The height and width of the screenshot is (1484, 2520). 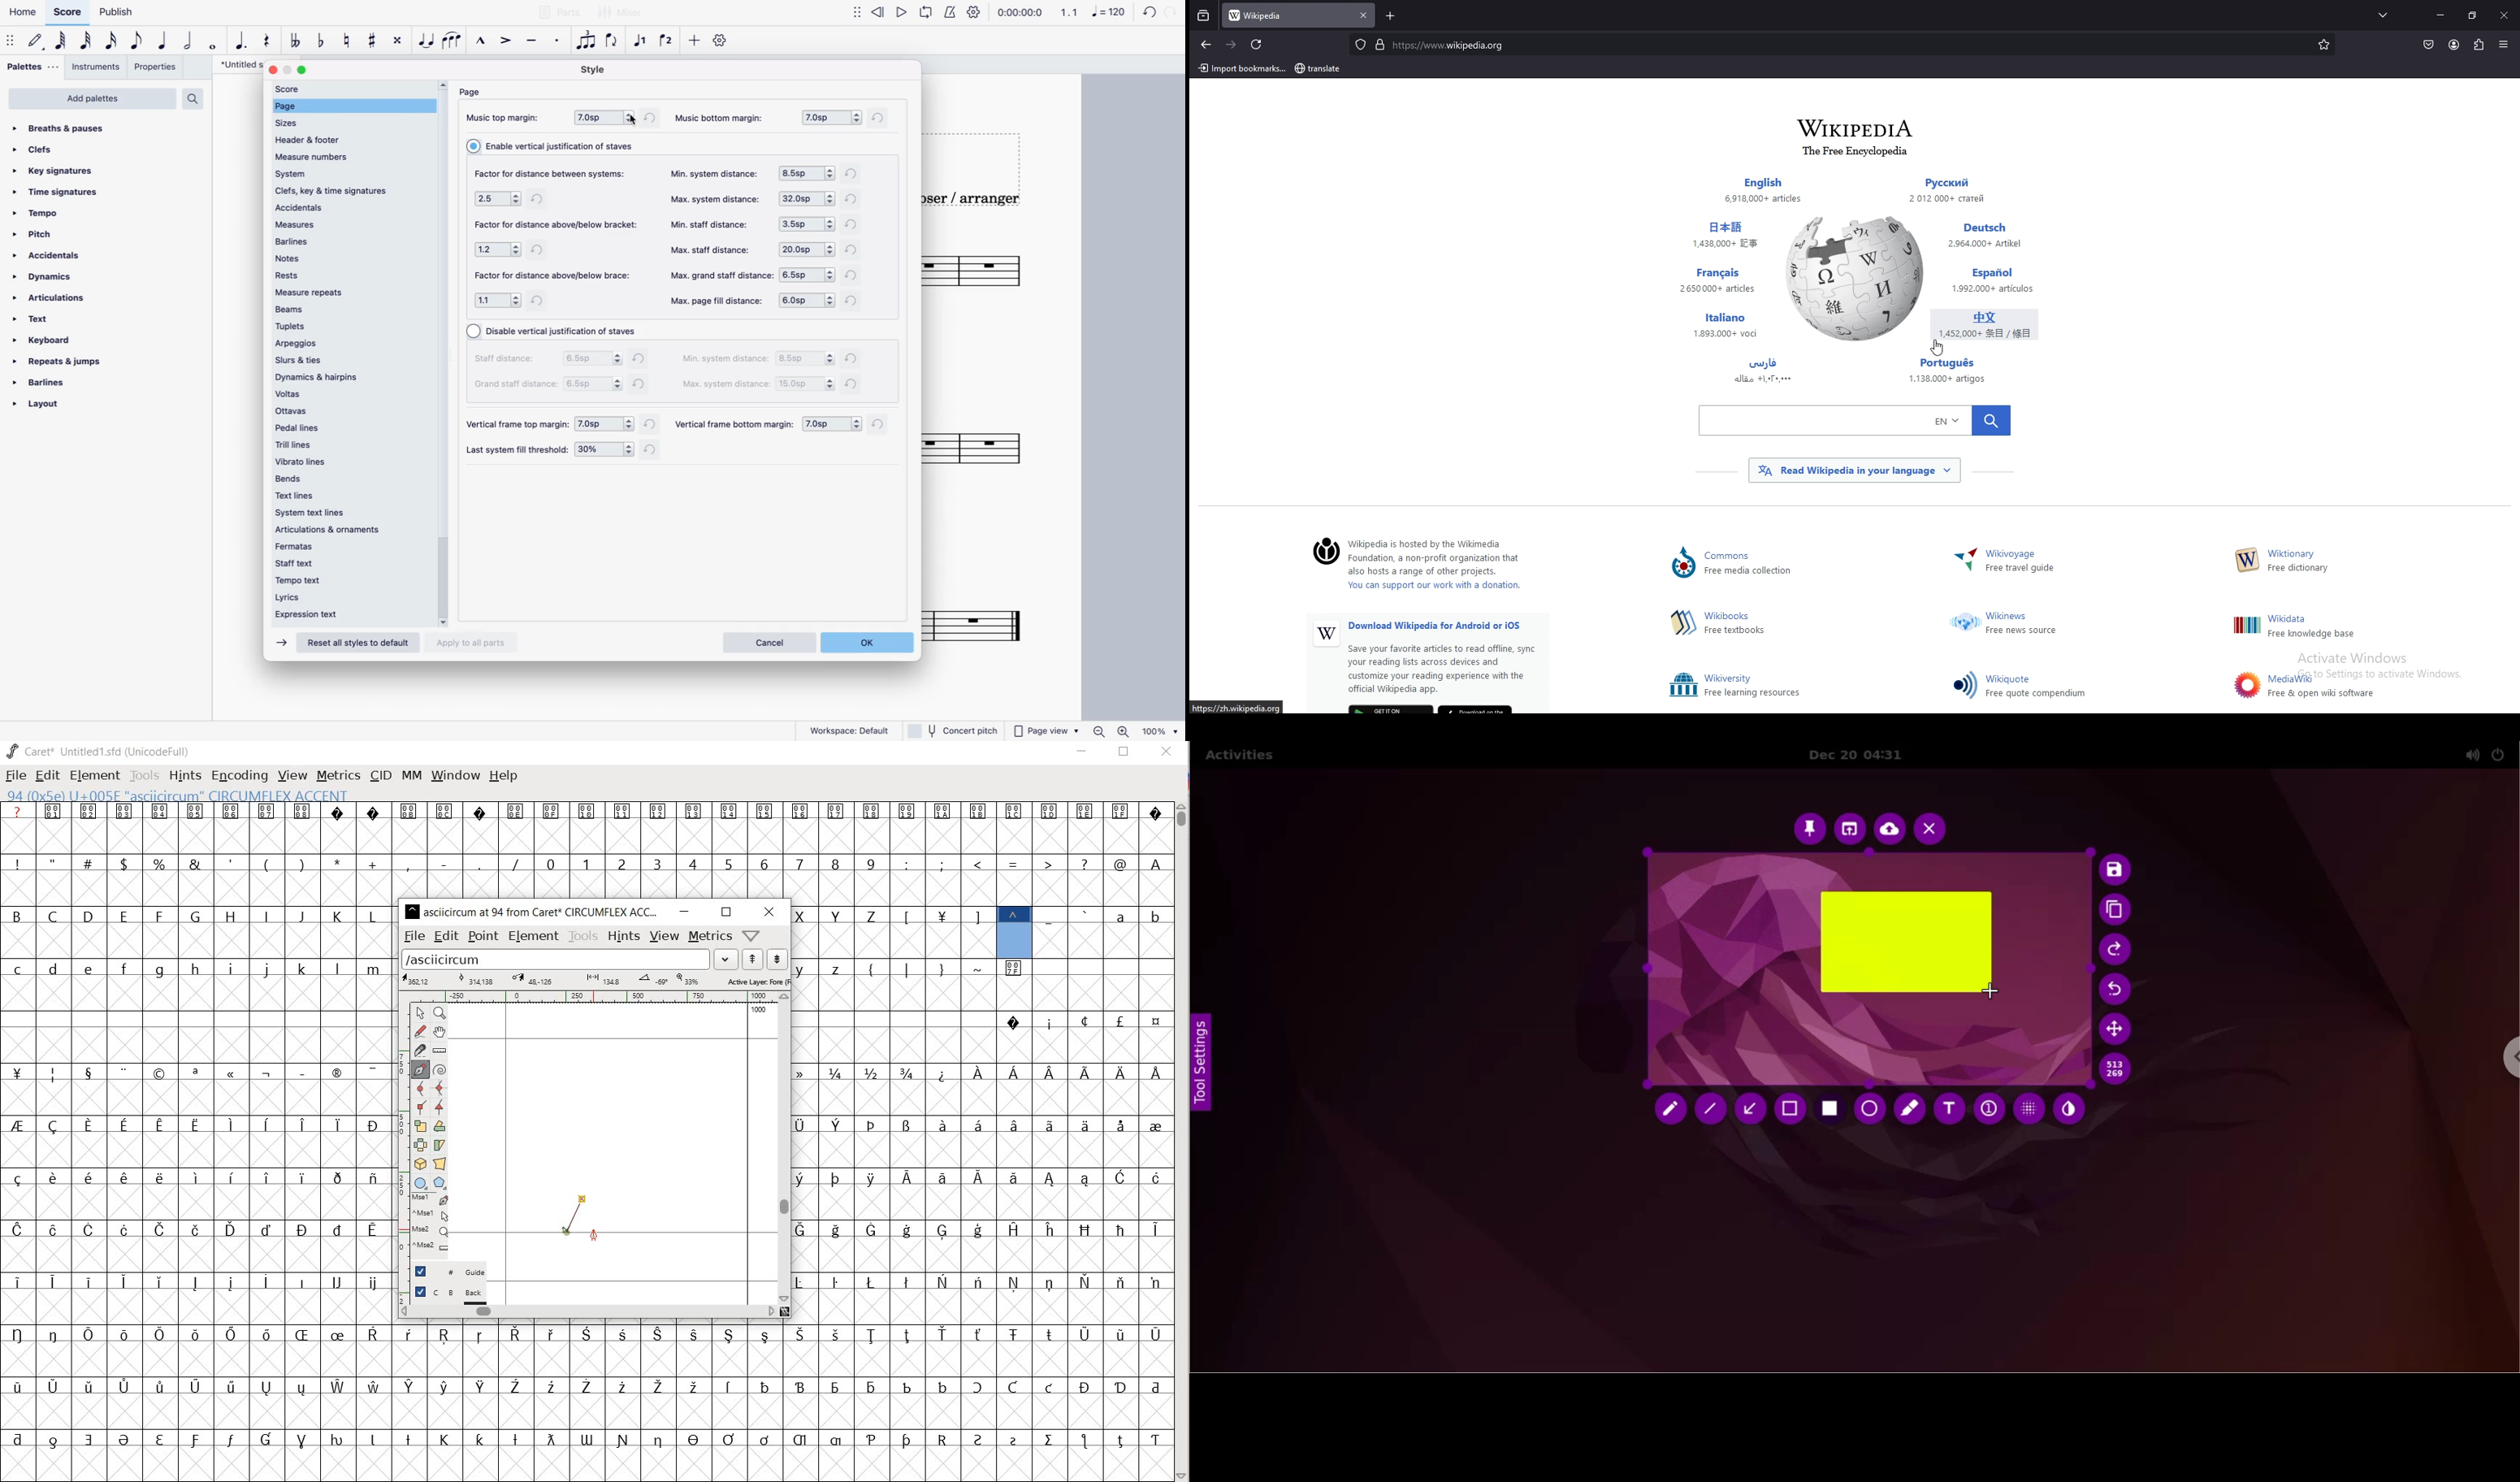 I want to click on fermatas, so click(x=340, y=546).